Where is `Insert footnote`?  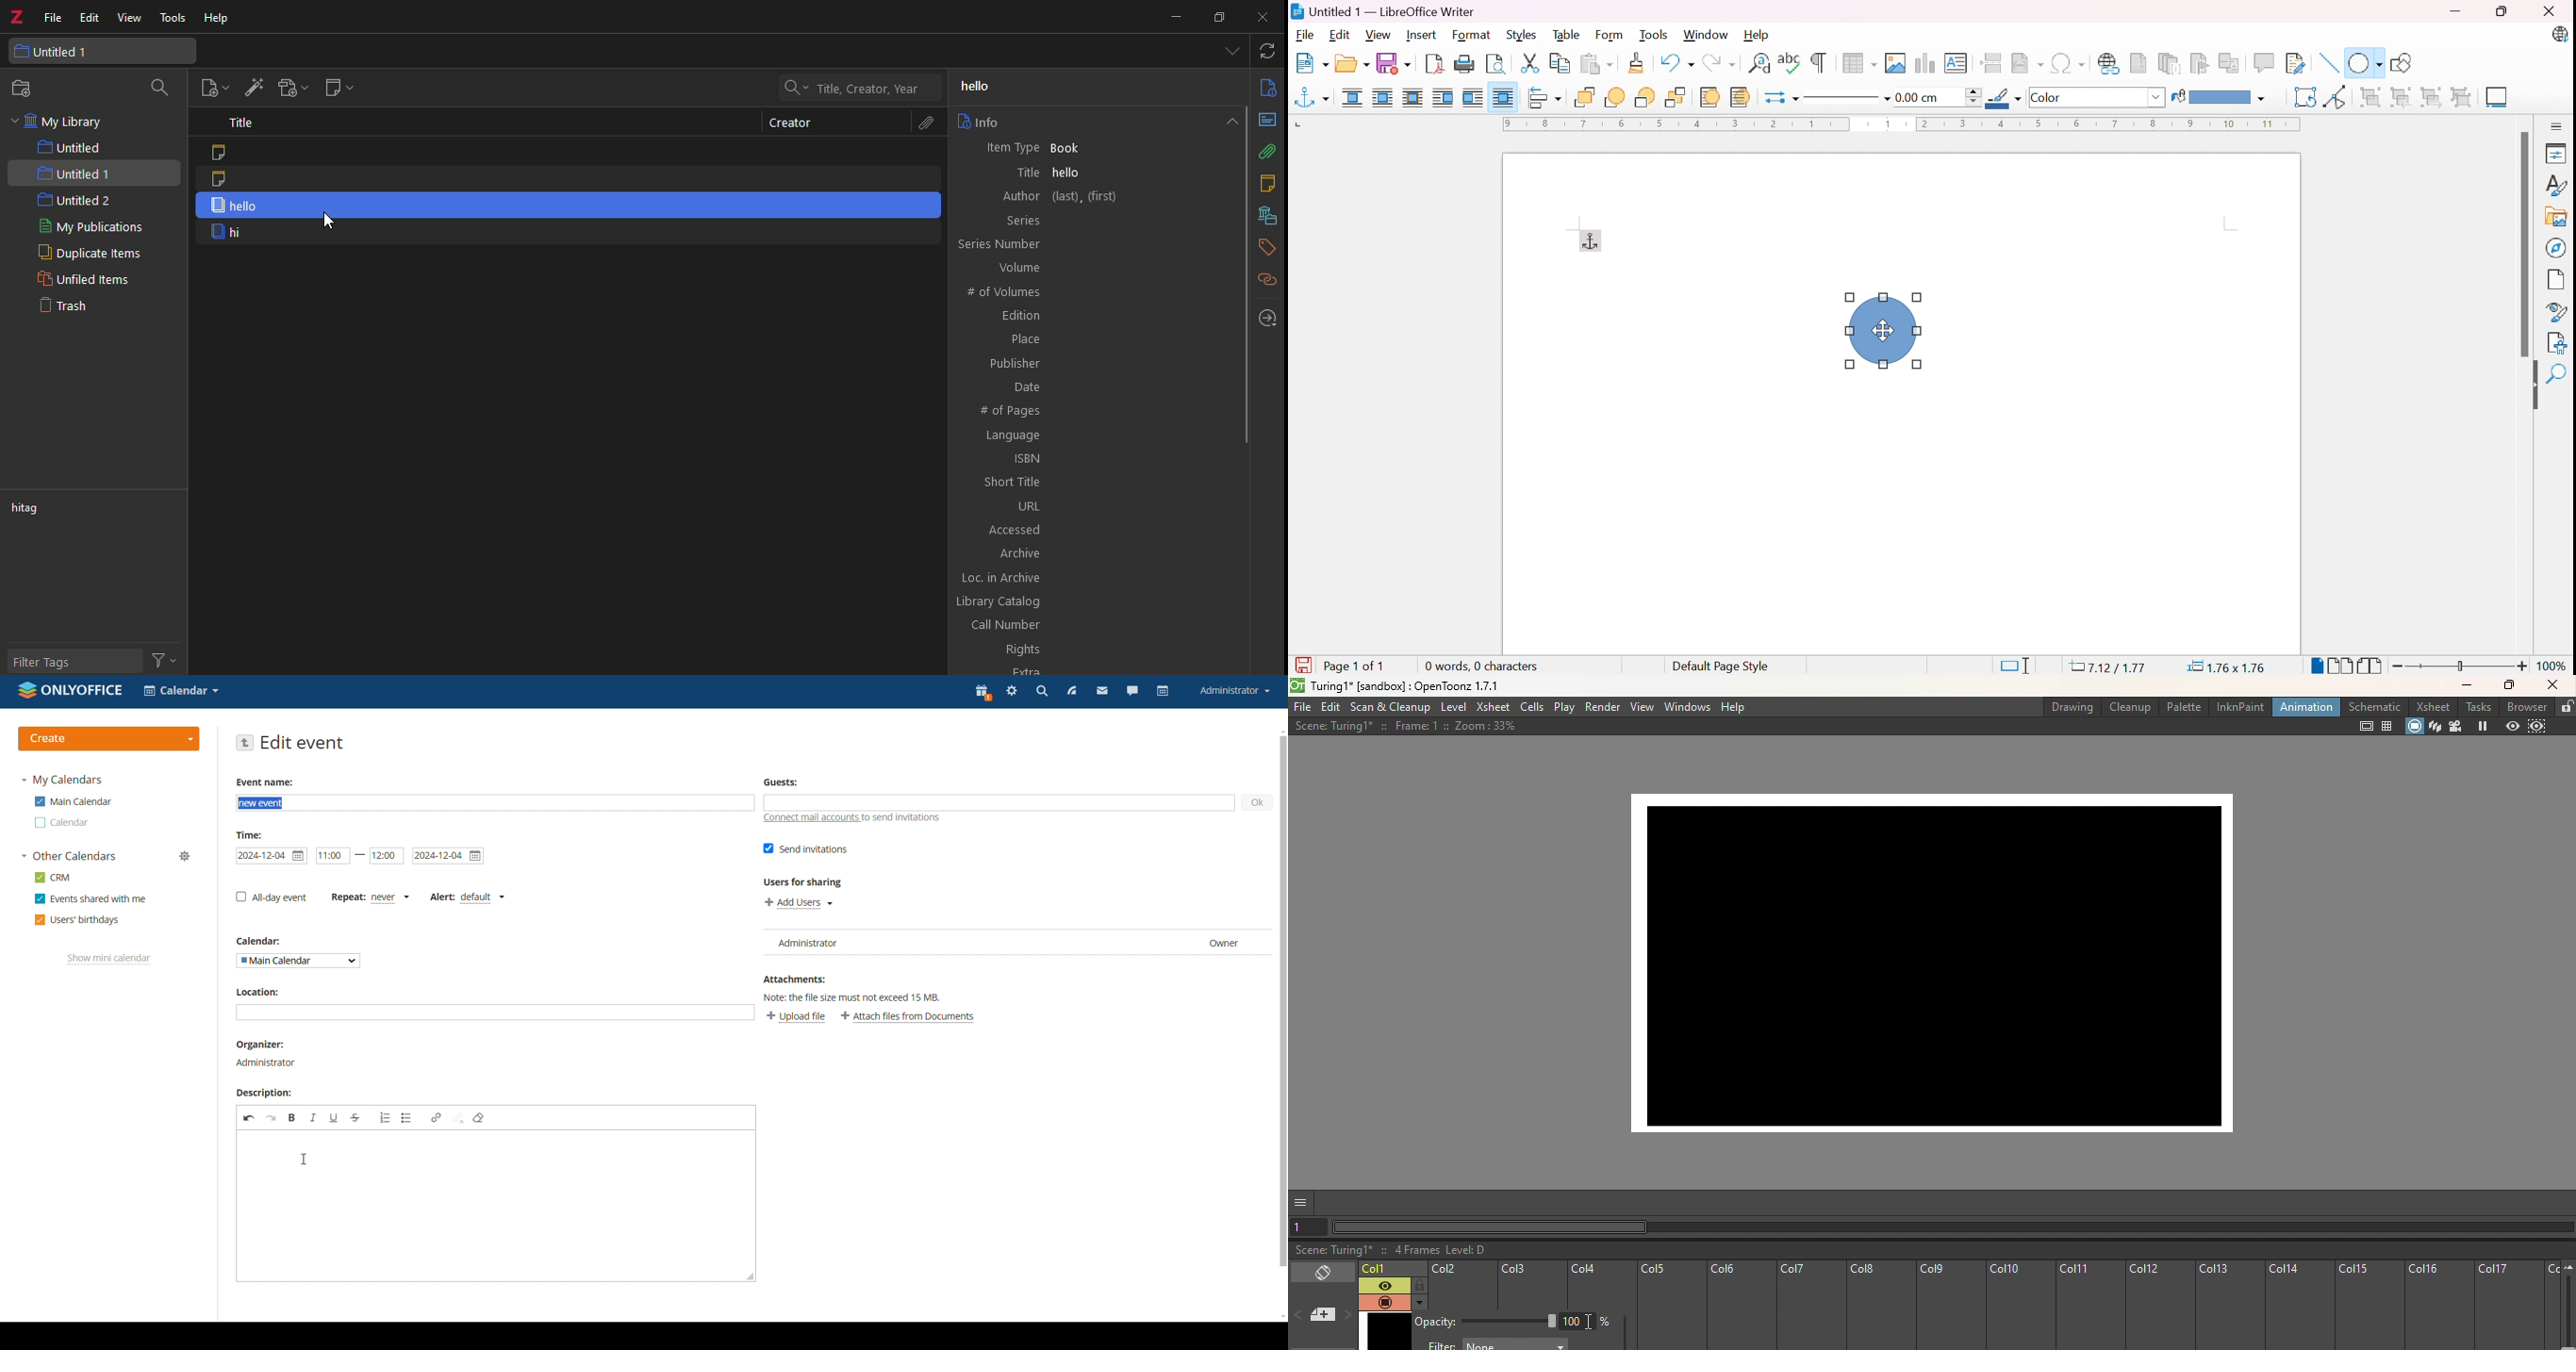
Insert footnote is located at coordinates (2139, 62).